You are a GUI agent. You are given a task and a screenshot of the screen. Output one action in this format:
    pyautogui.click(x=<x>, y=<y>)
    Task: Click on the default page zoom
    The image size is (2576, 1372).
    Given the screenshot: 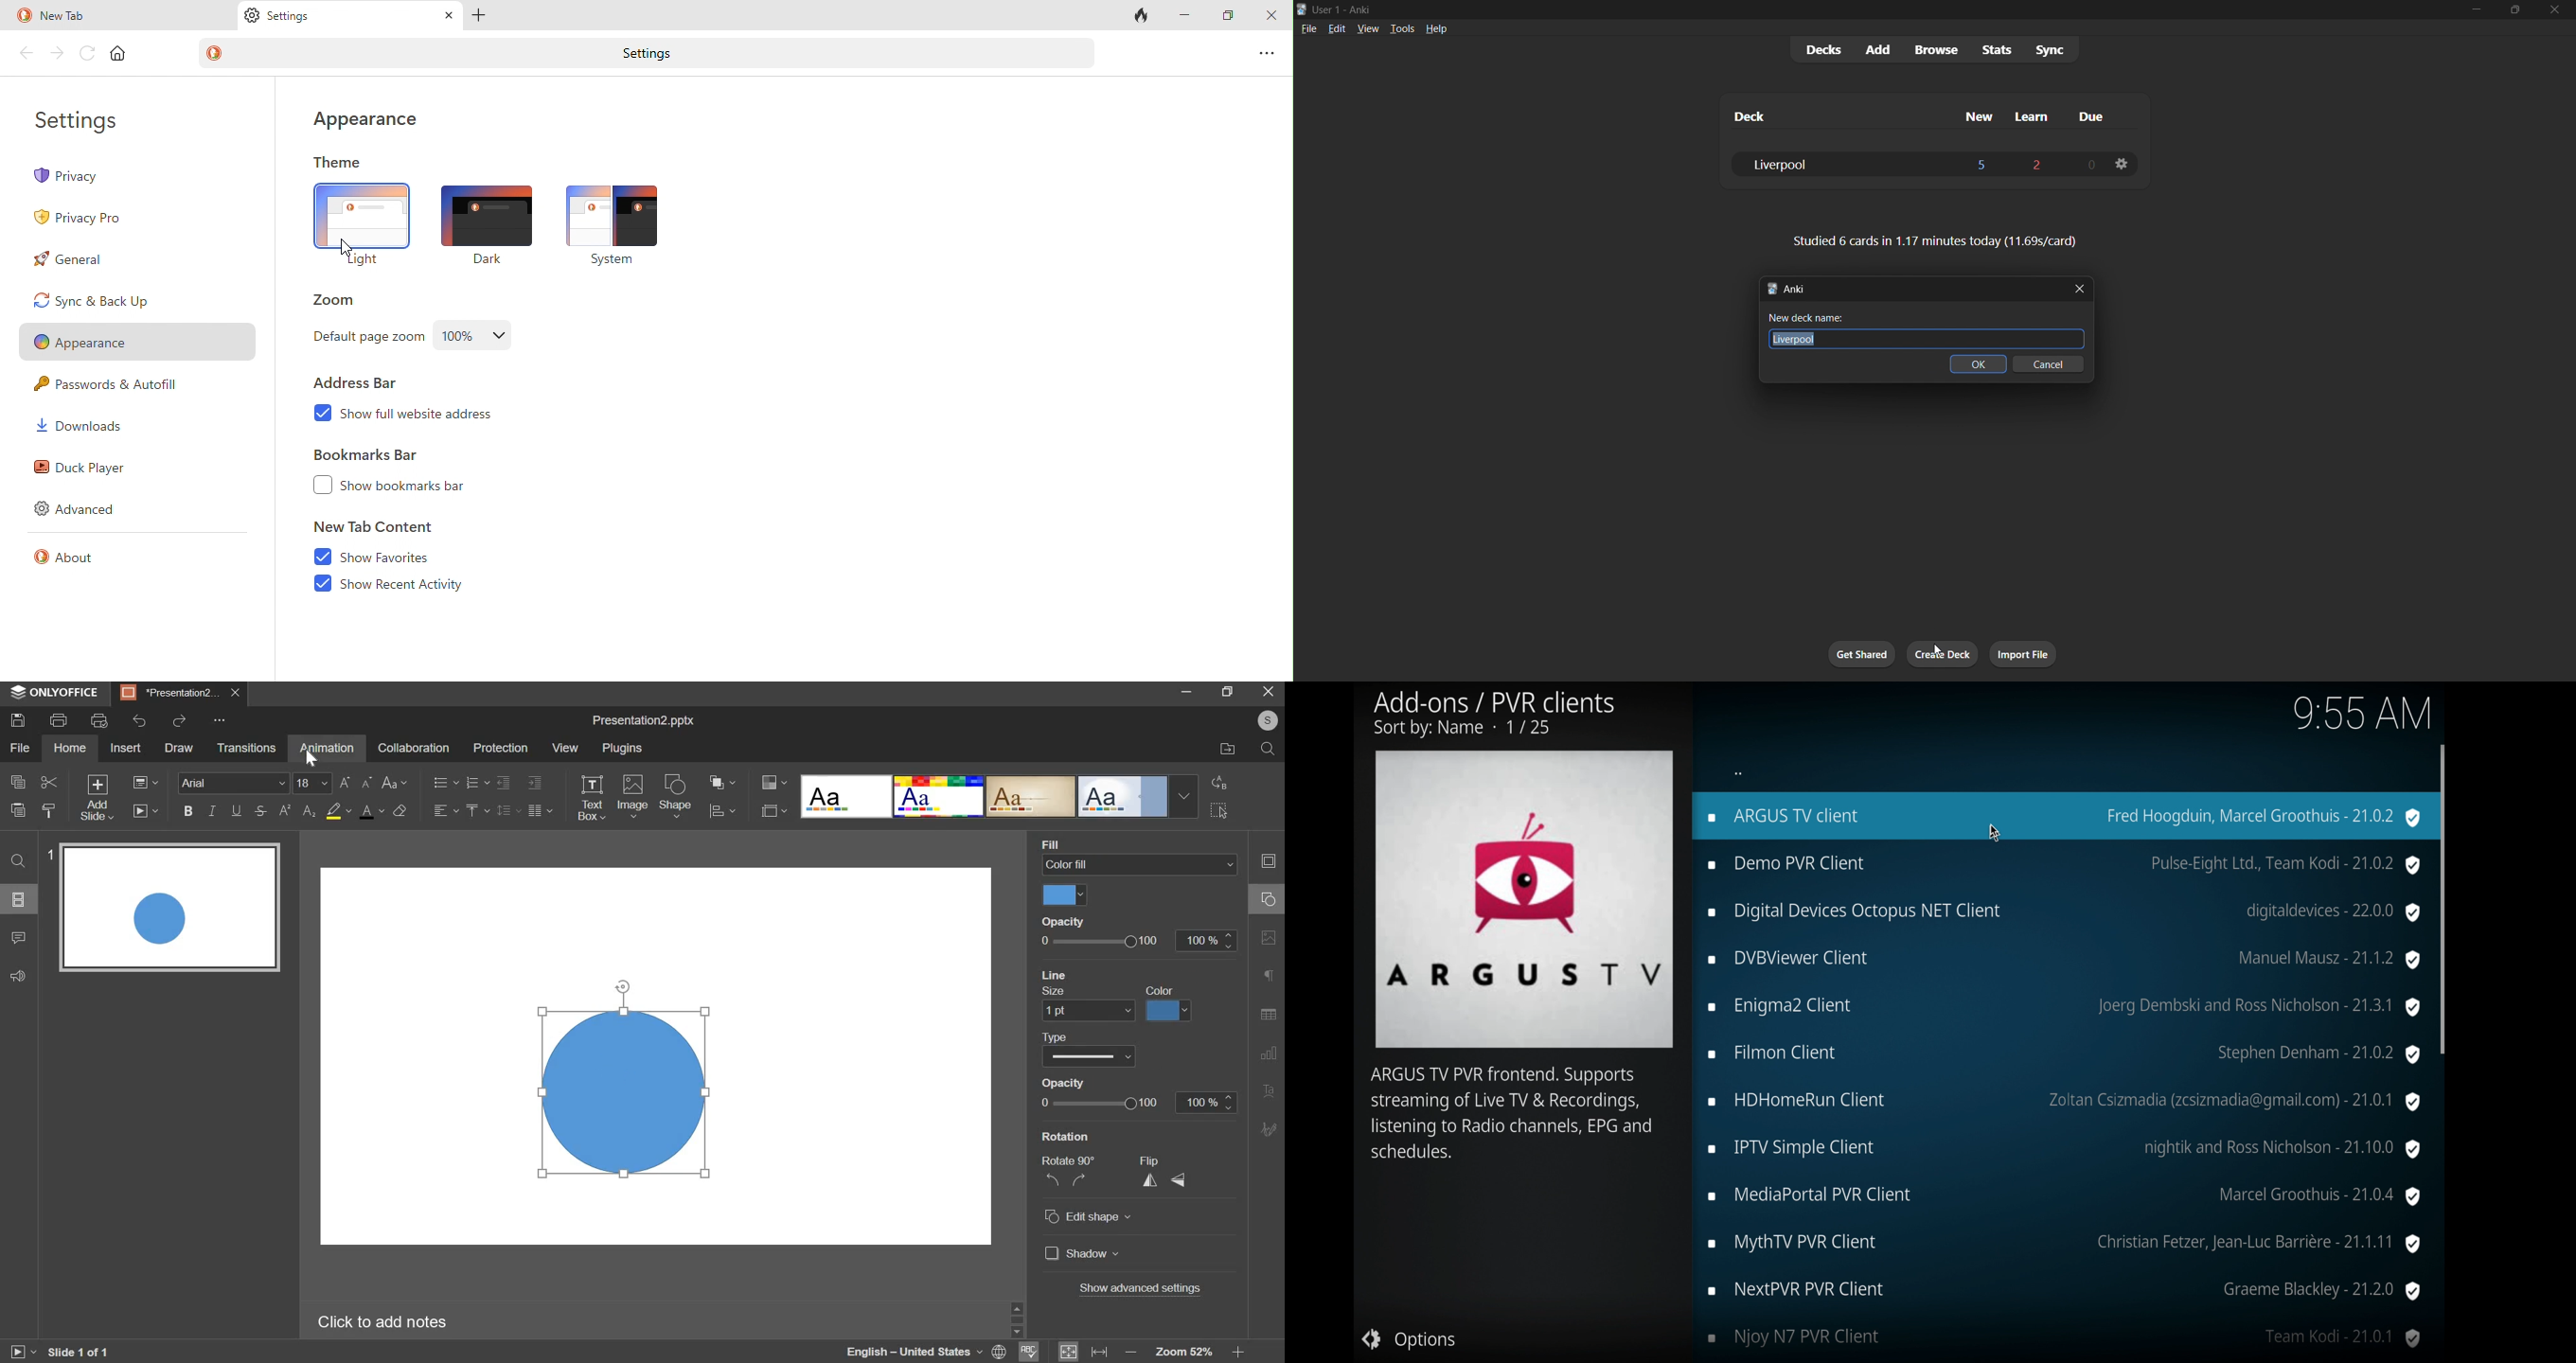 What is the action you would take?
    pyautogui.click(x=365, y=340)
    